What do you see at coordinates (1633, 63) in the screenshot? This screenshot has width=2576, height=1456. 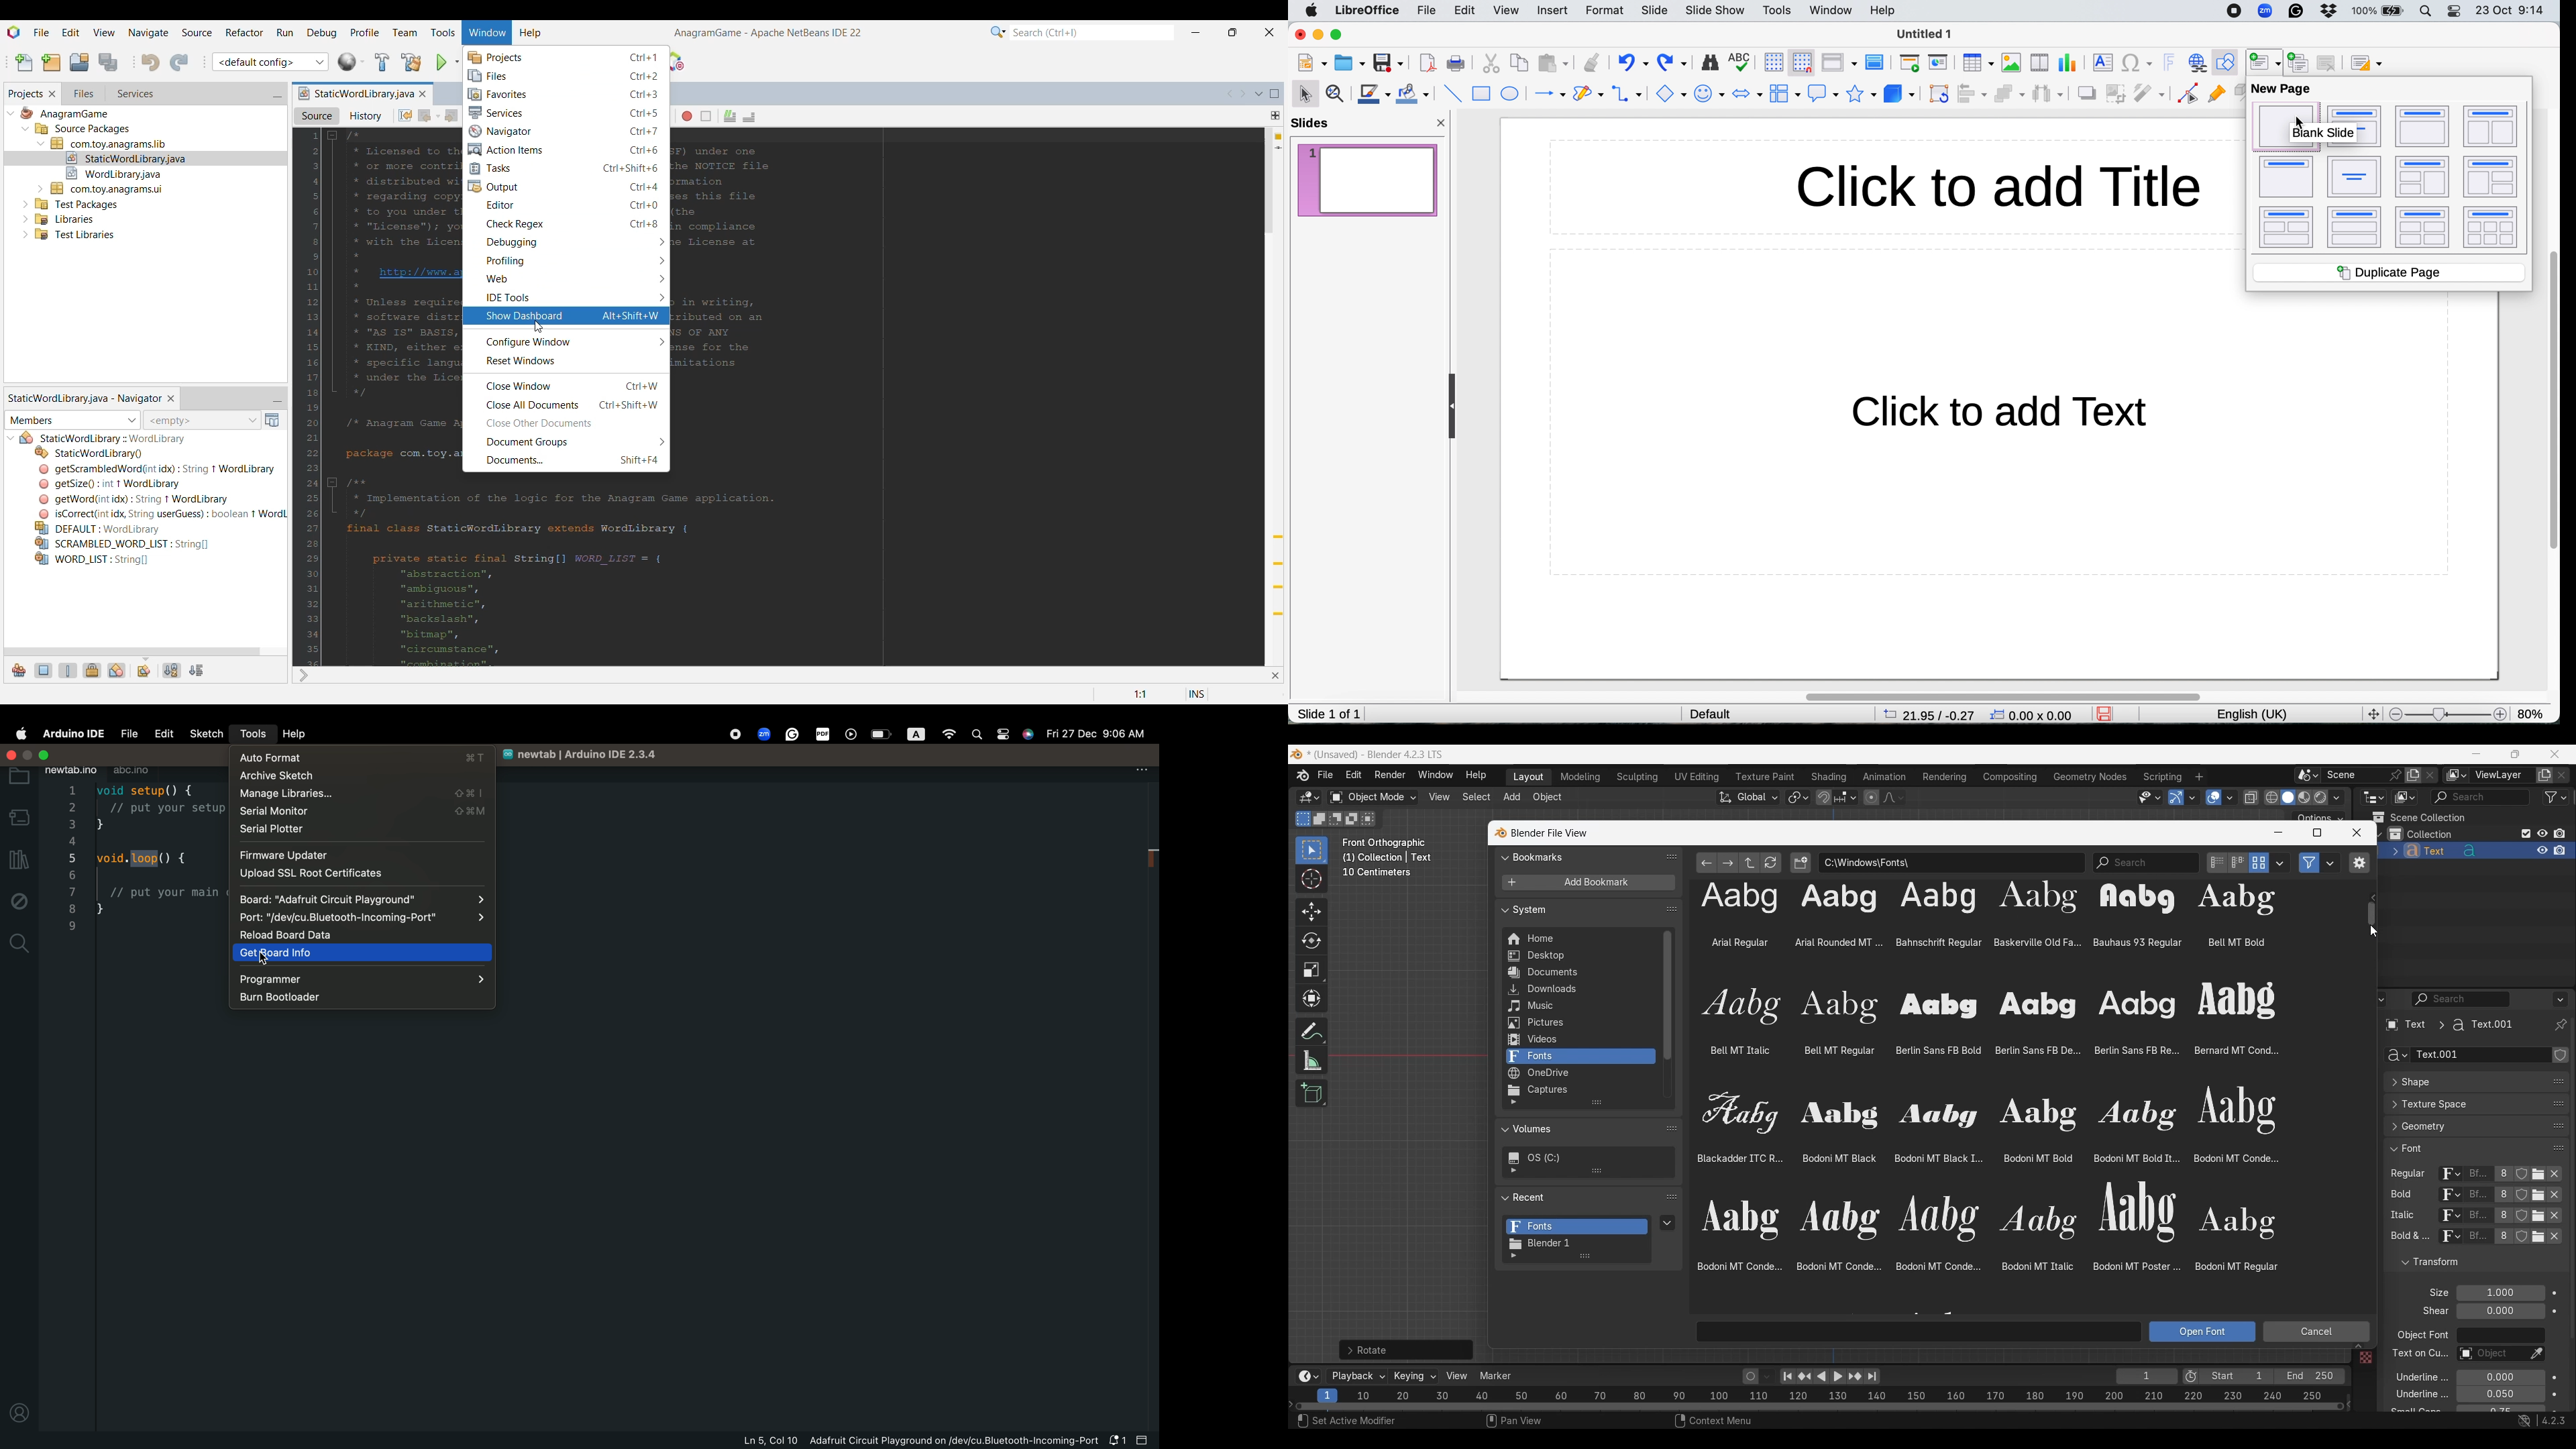 I see `undo` at bounding box center [1633, 63].